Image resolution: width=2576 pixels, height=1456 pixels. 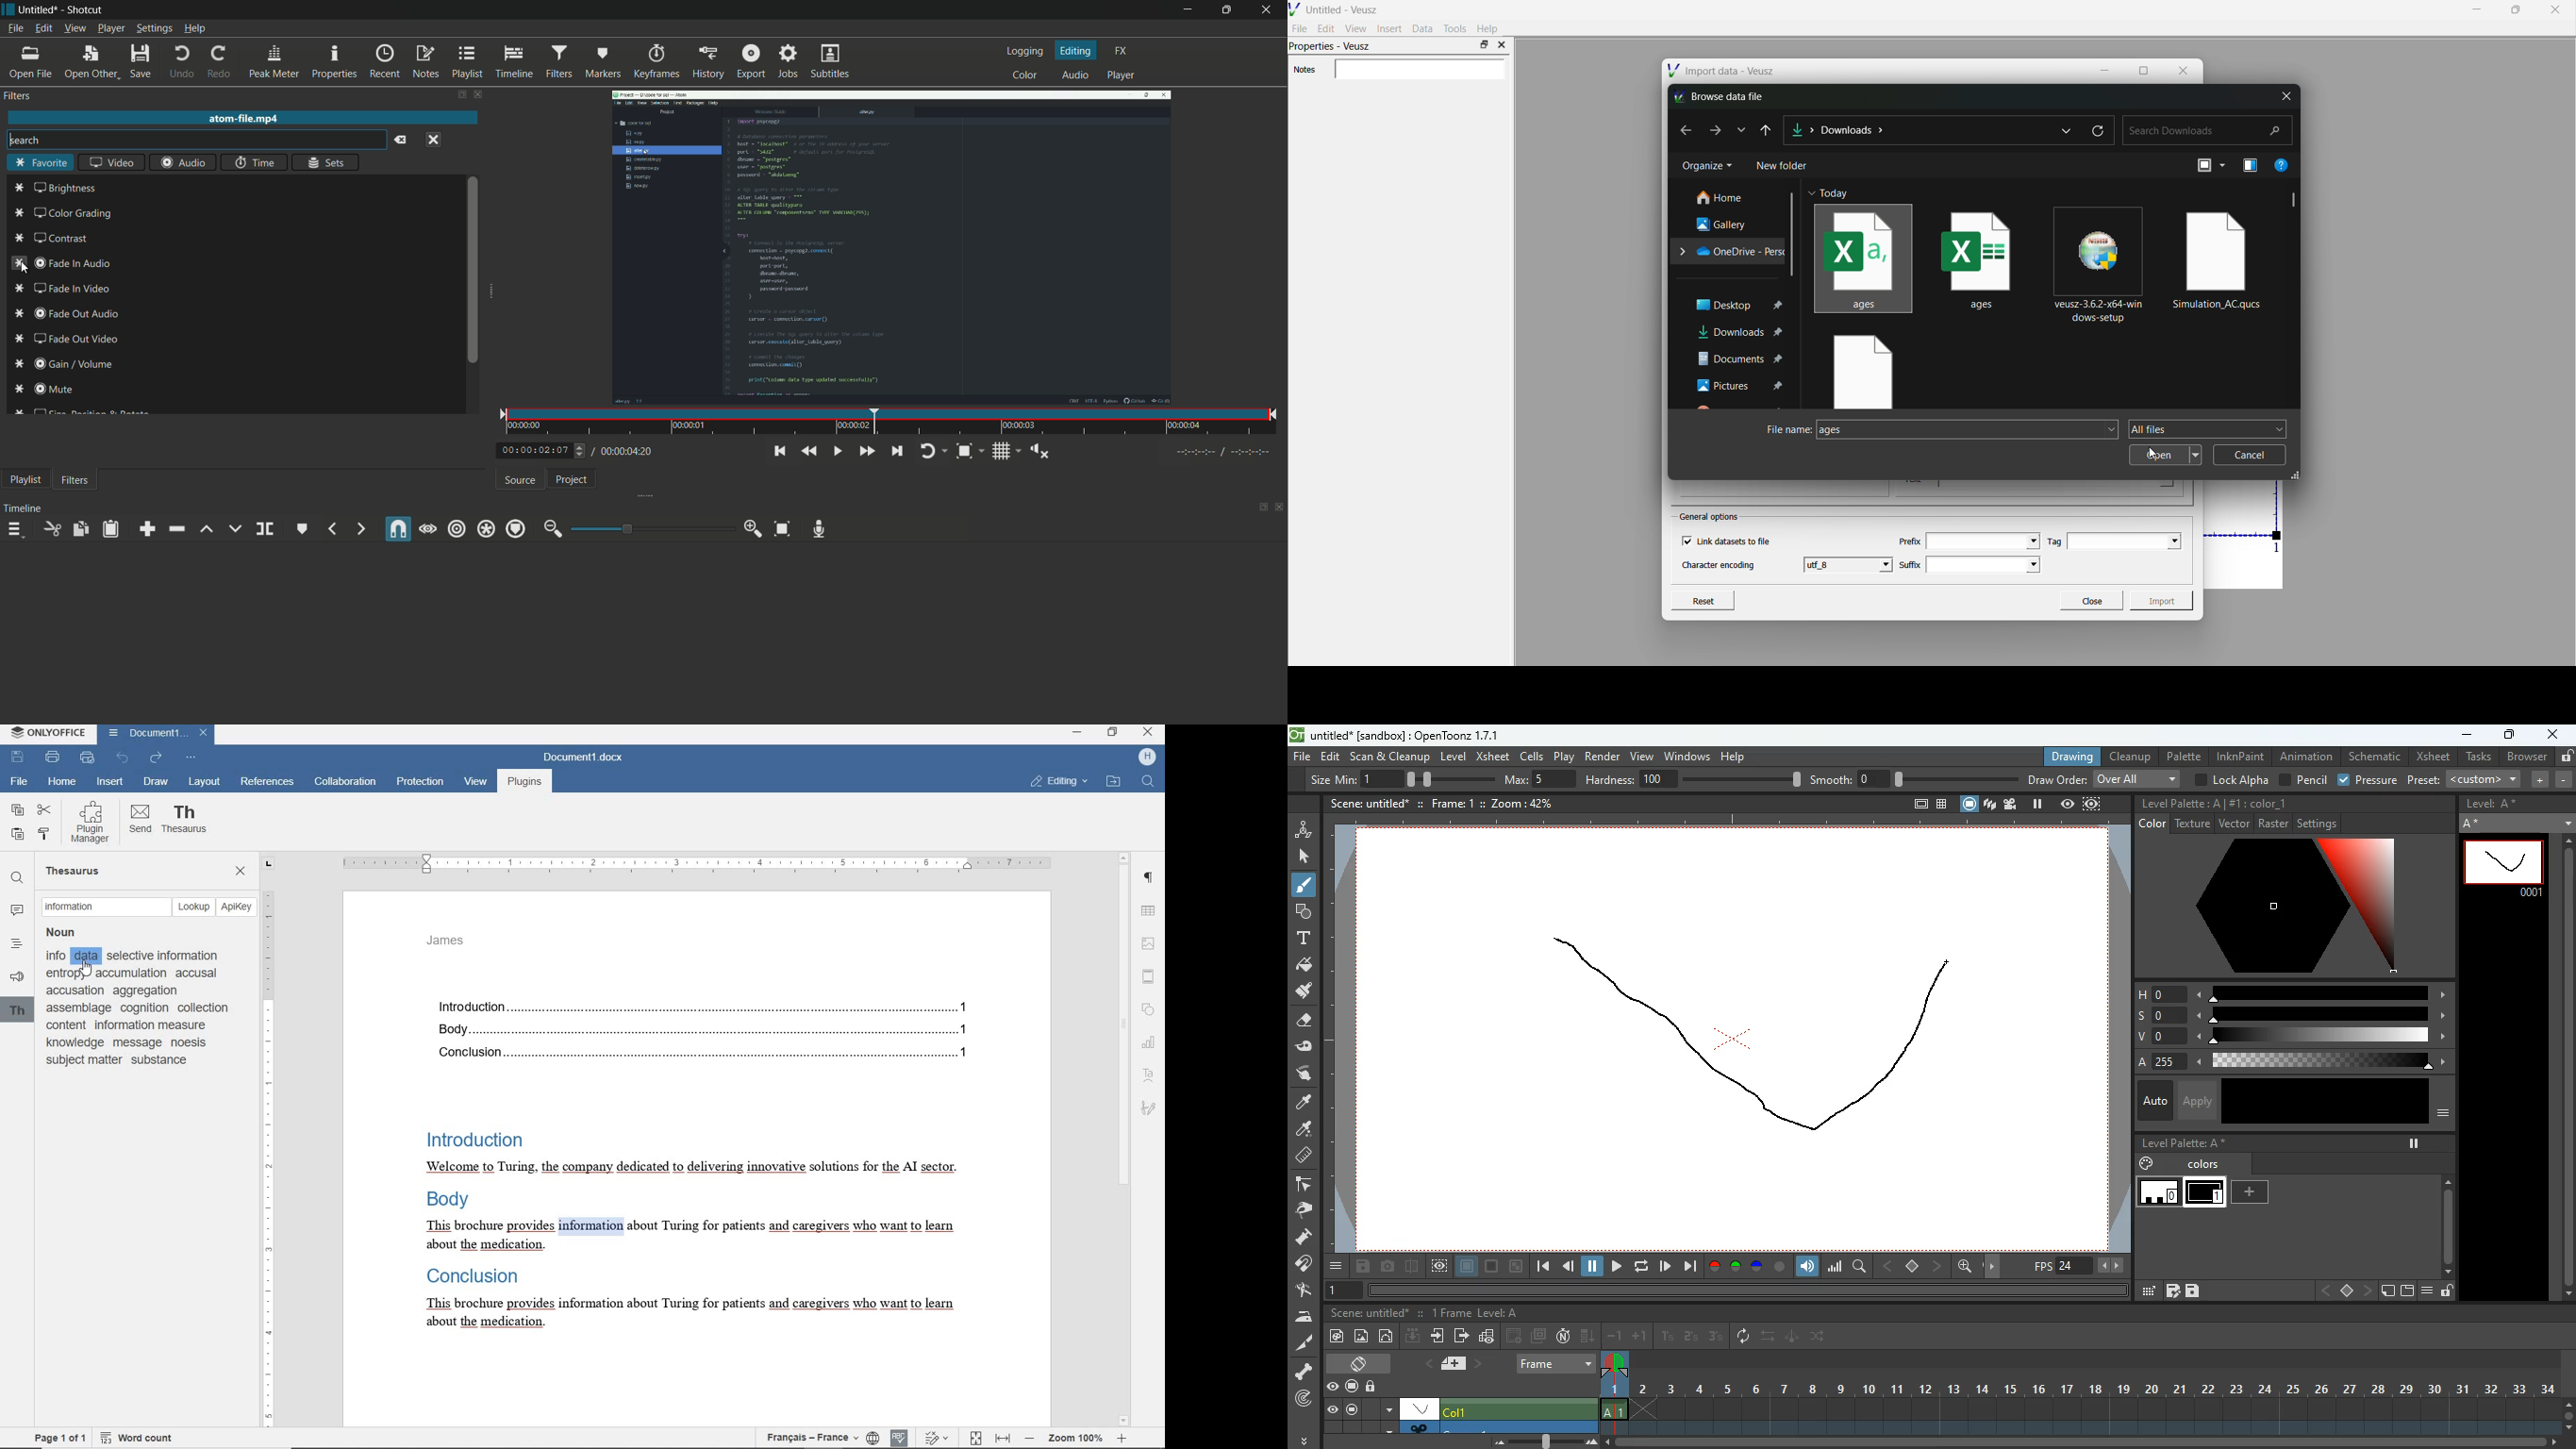 I want to click on SAVE, so click(x=18, y=757).